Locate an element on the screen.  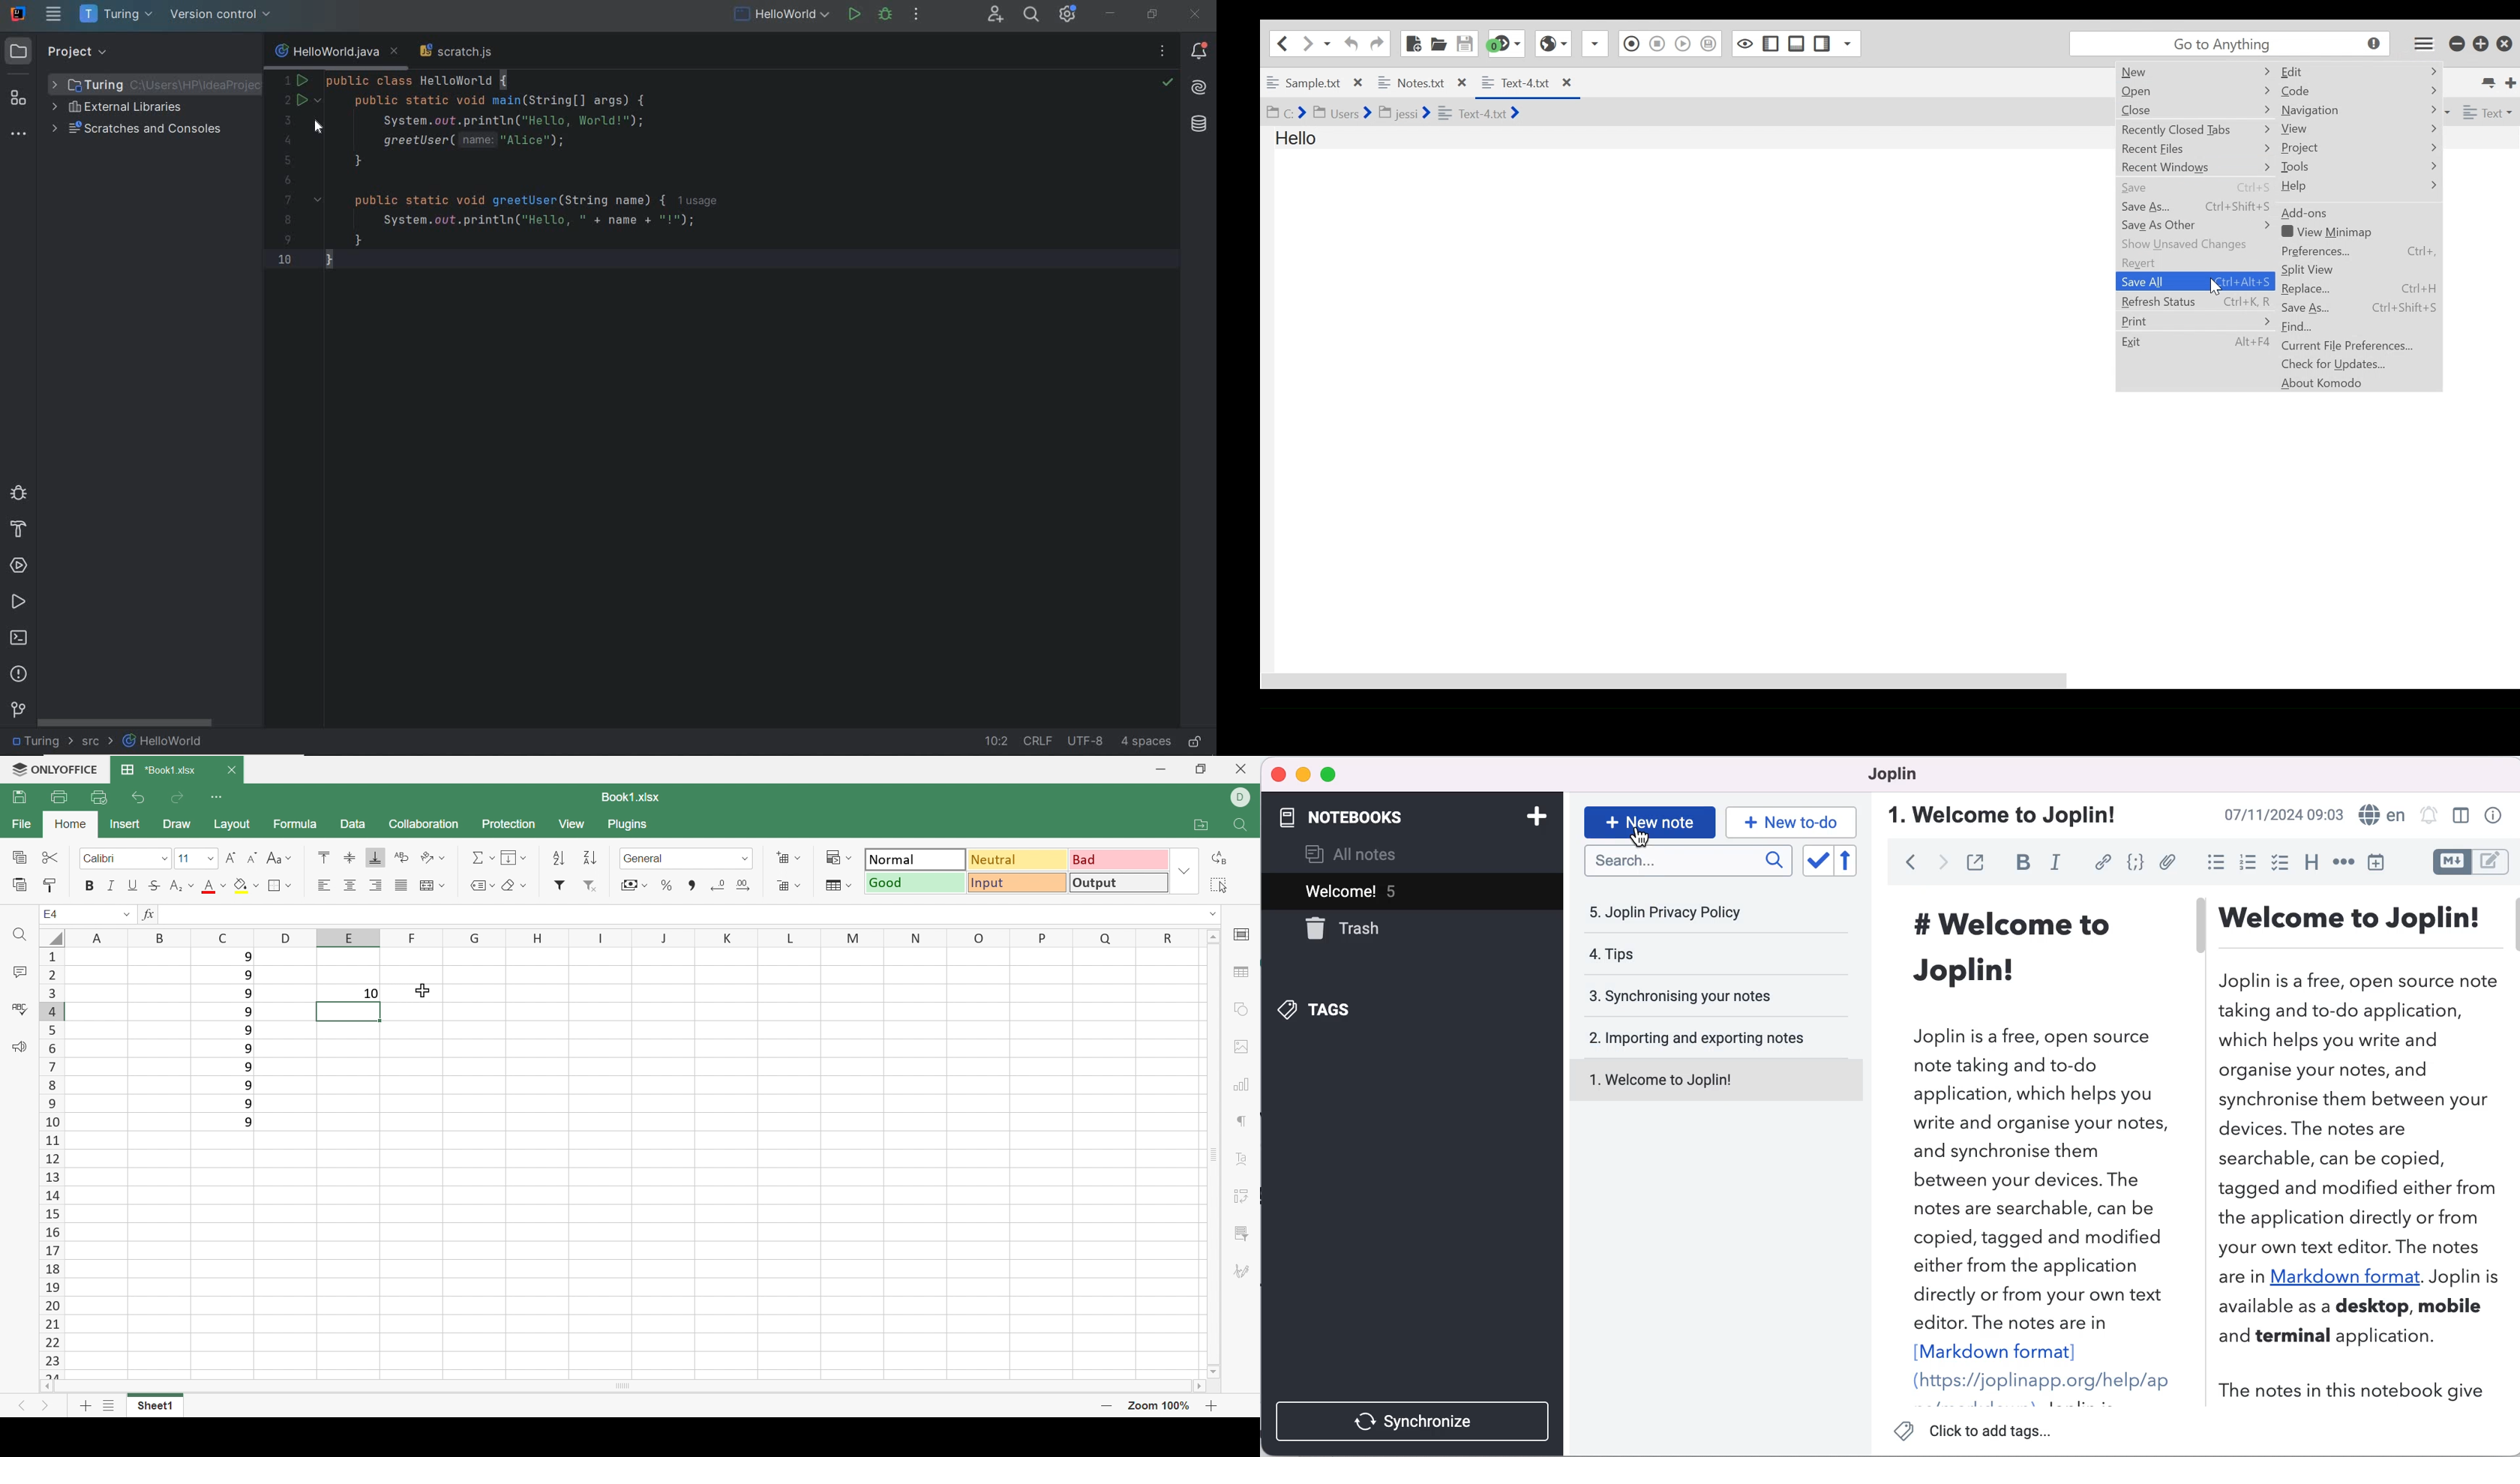
Protection is located at coordinates (514, 827).